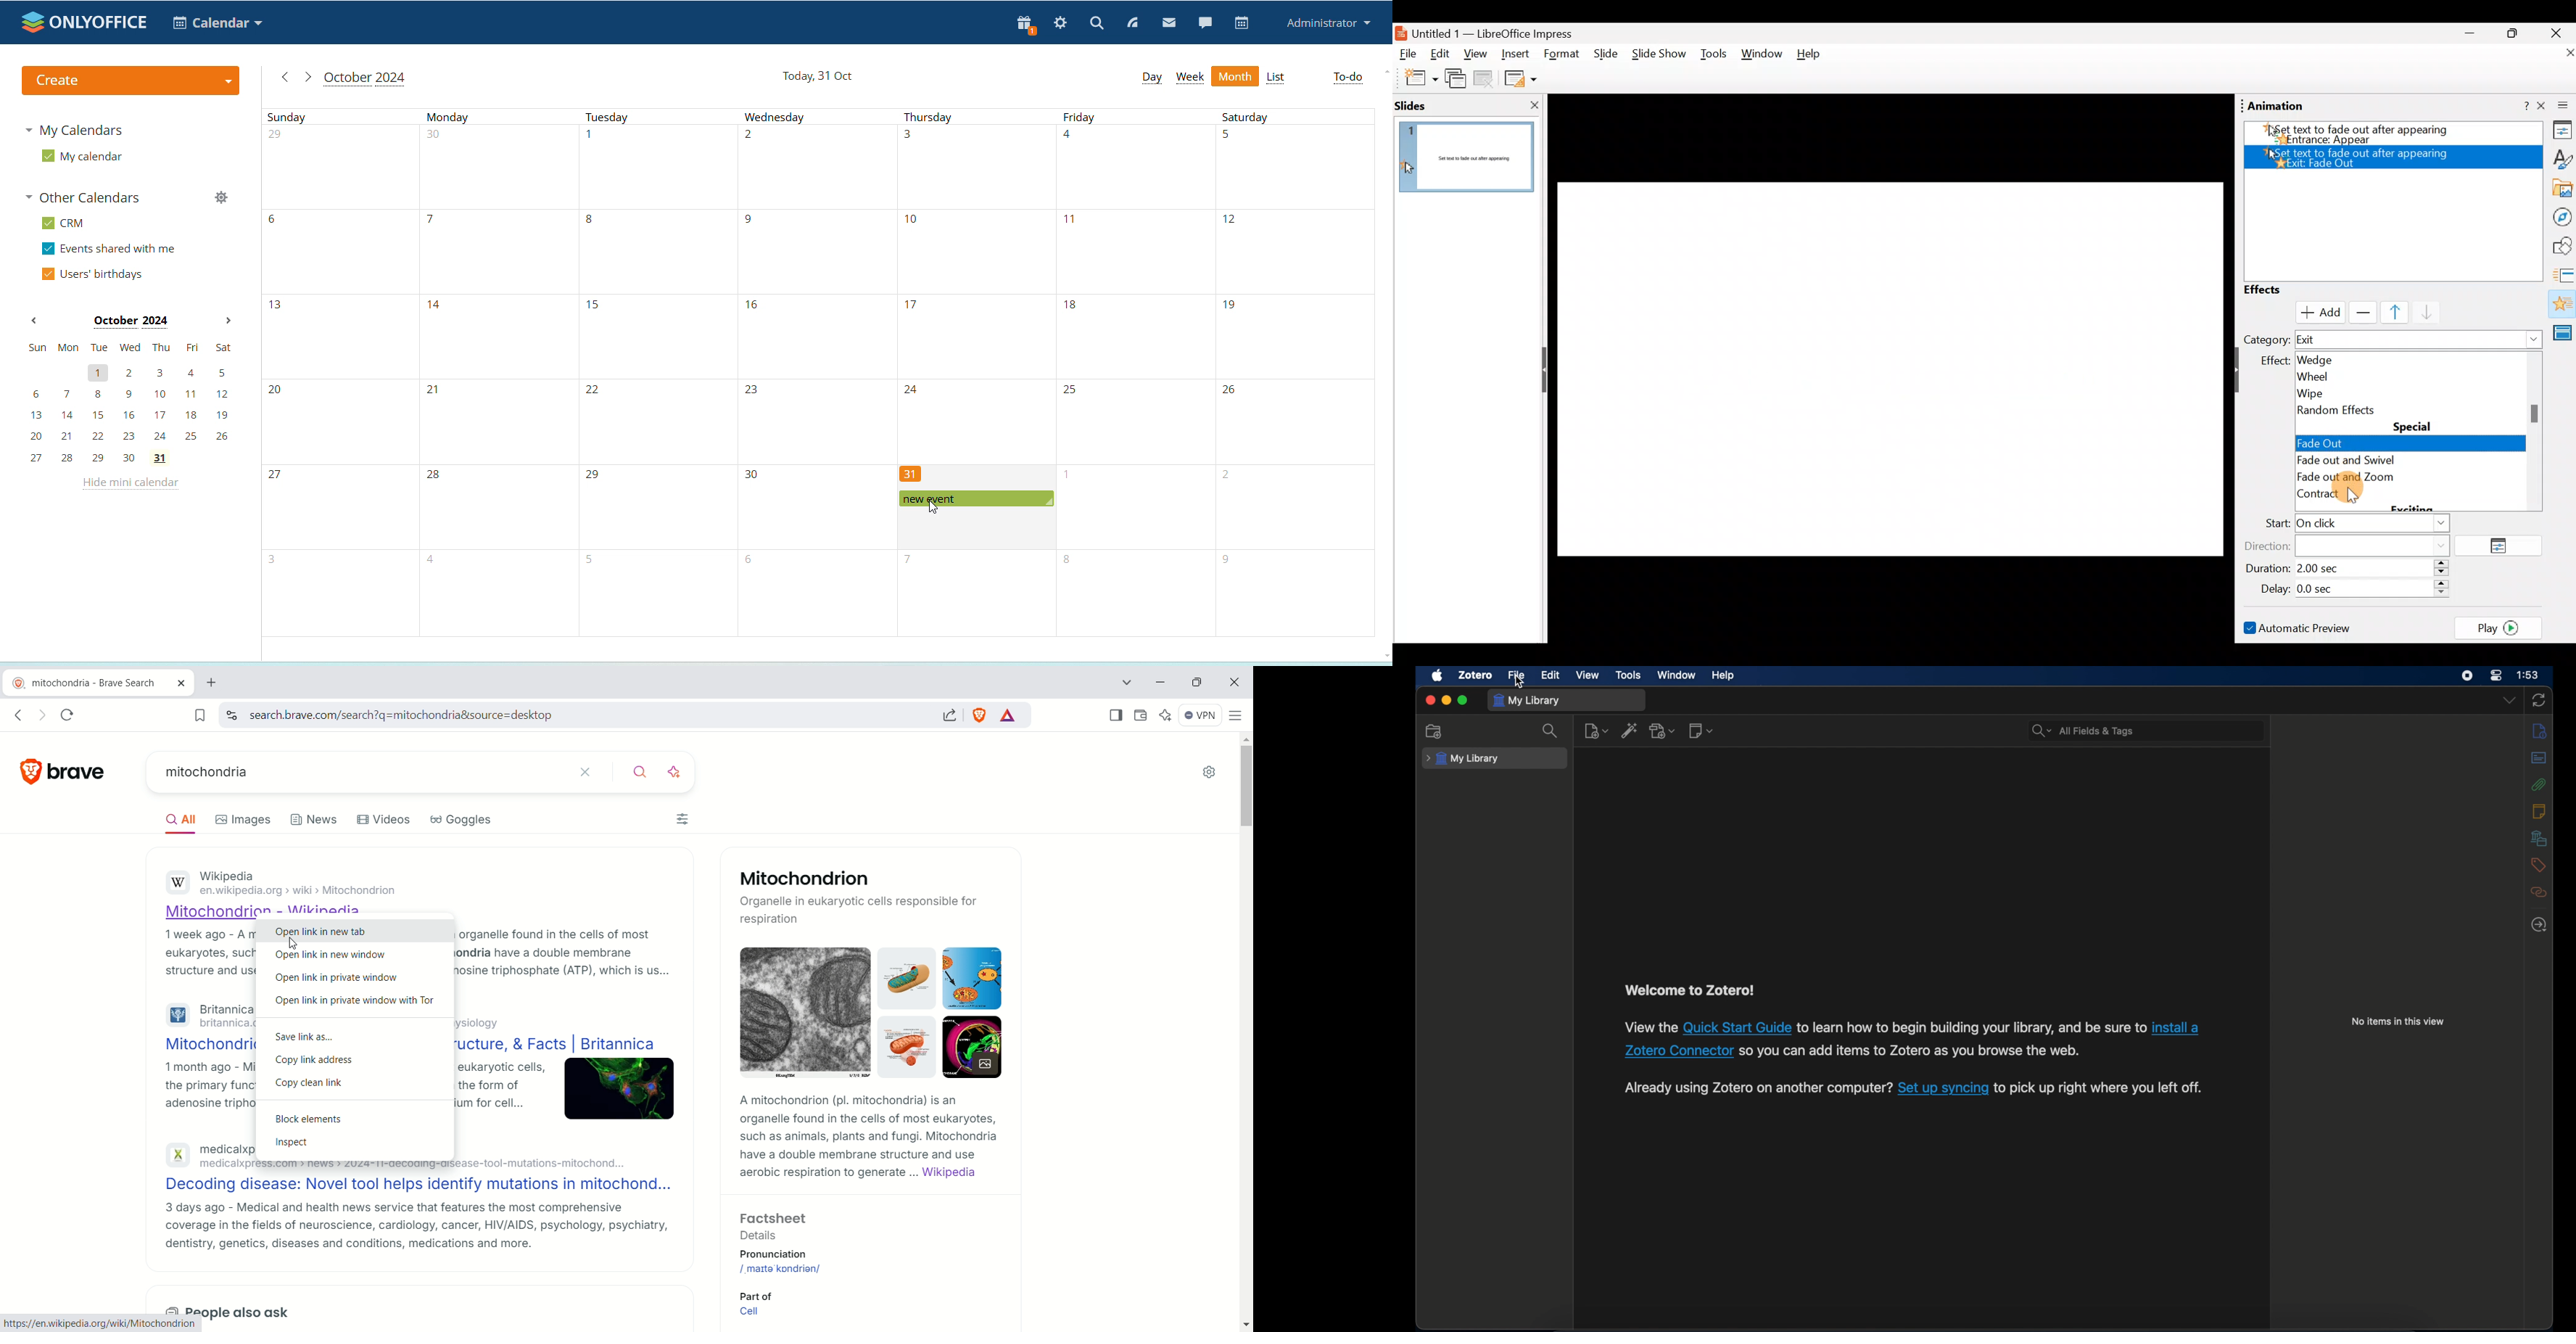  I want to click on Tools, so click(1714, 56).